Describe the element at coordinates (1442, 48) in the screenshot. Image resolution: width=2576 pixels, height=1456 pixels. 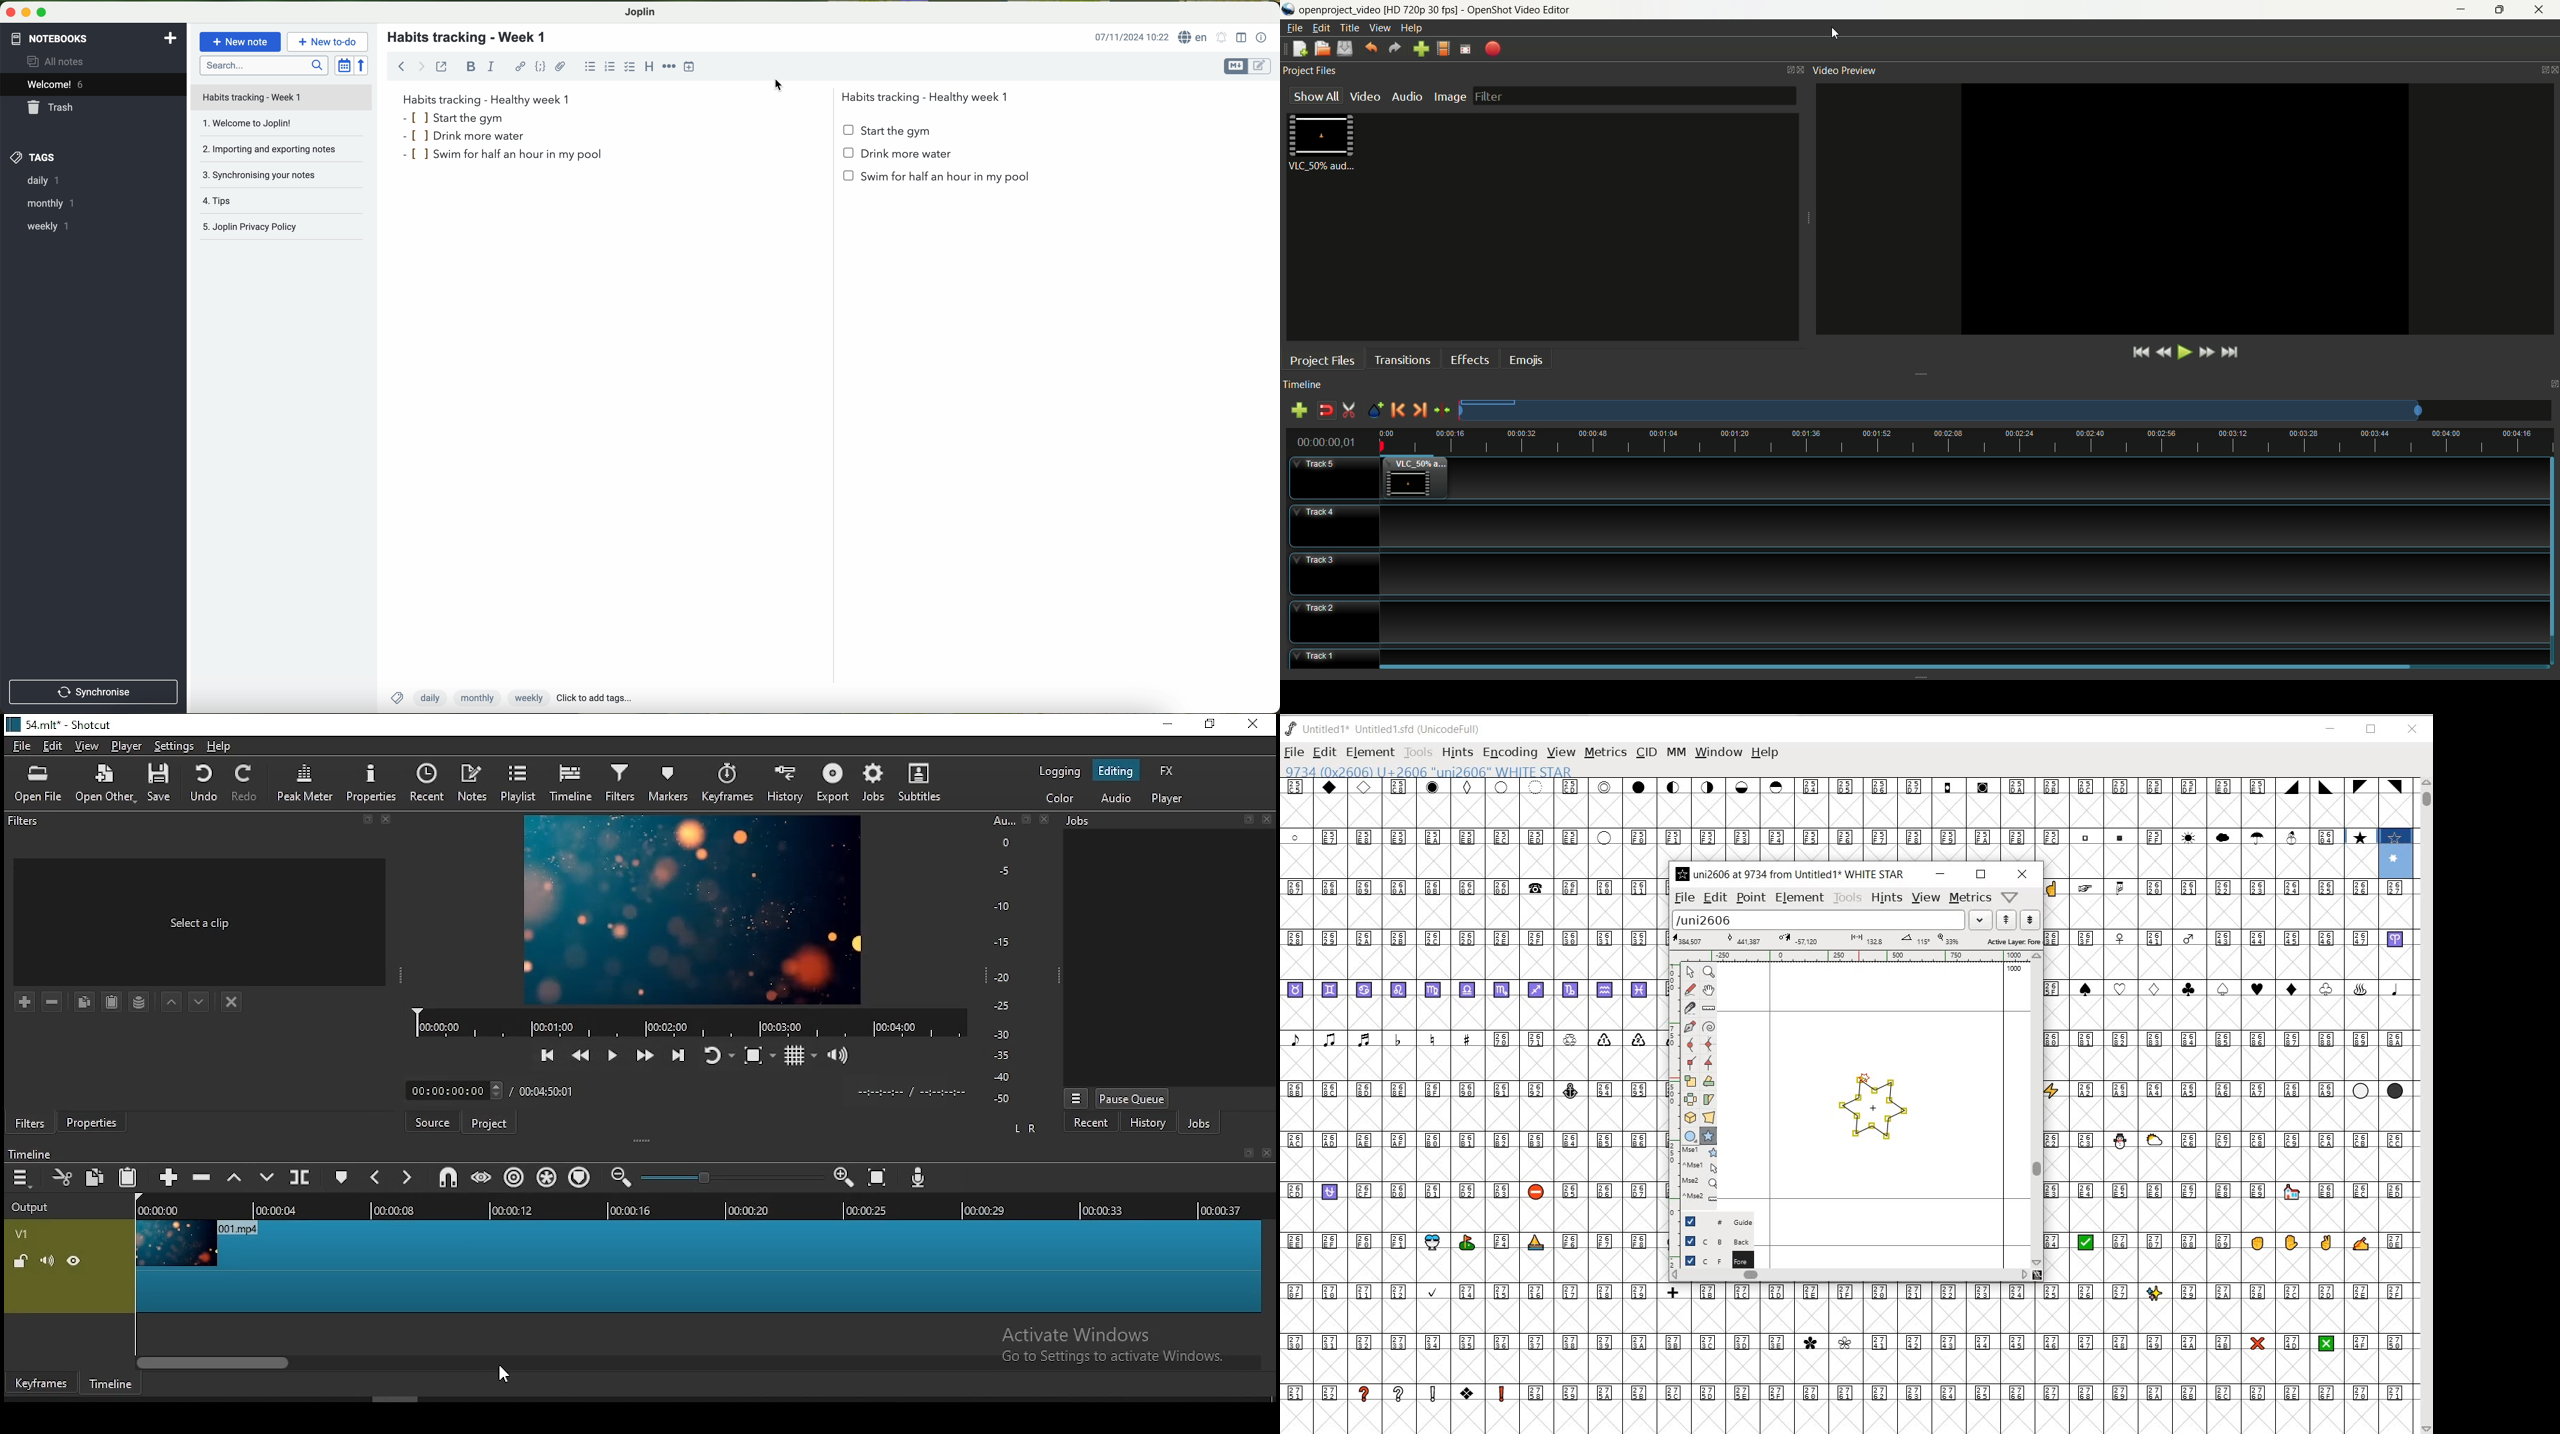
I see `choose profile` at that location.